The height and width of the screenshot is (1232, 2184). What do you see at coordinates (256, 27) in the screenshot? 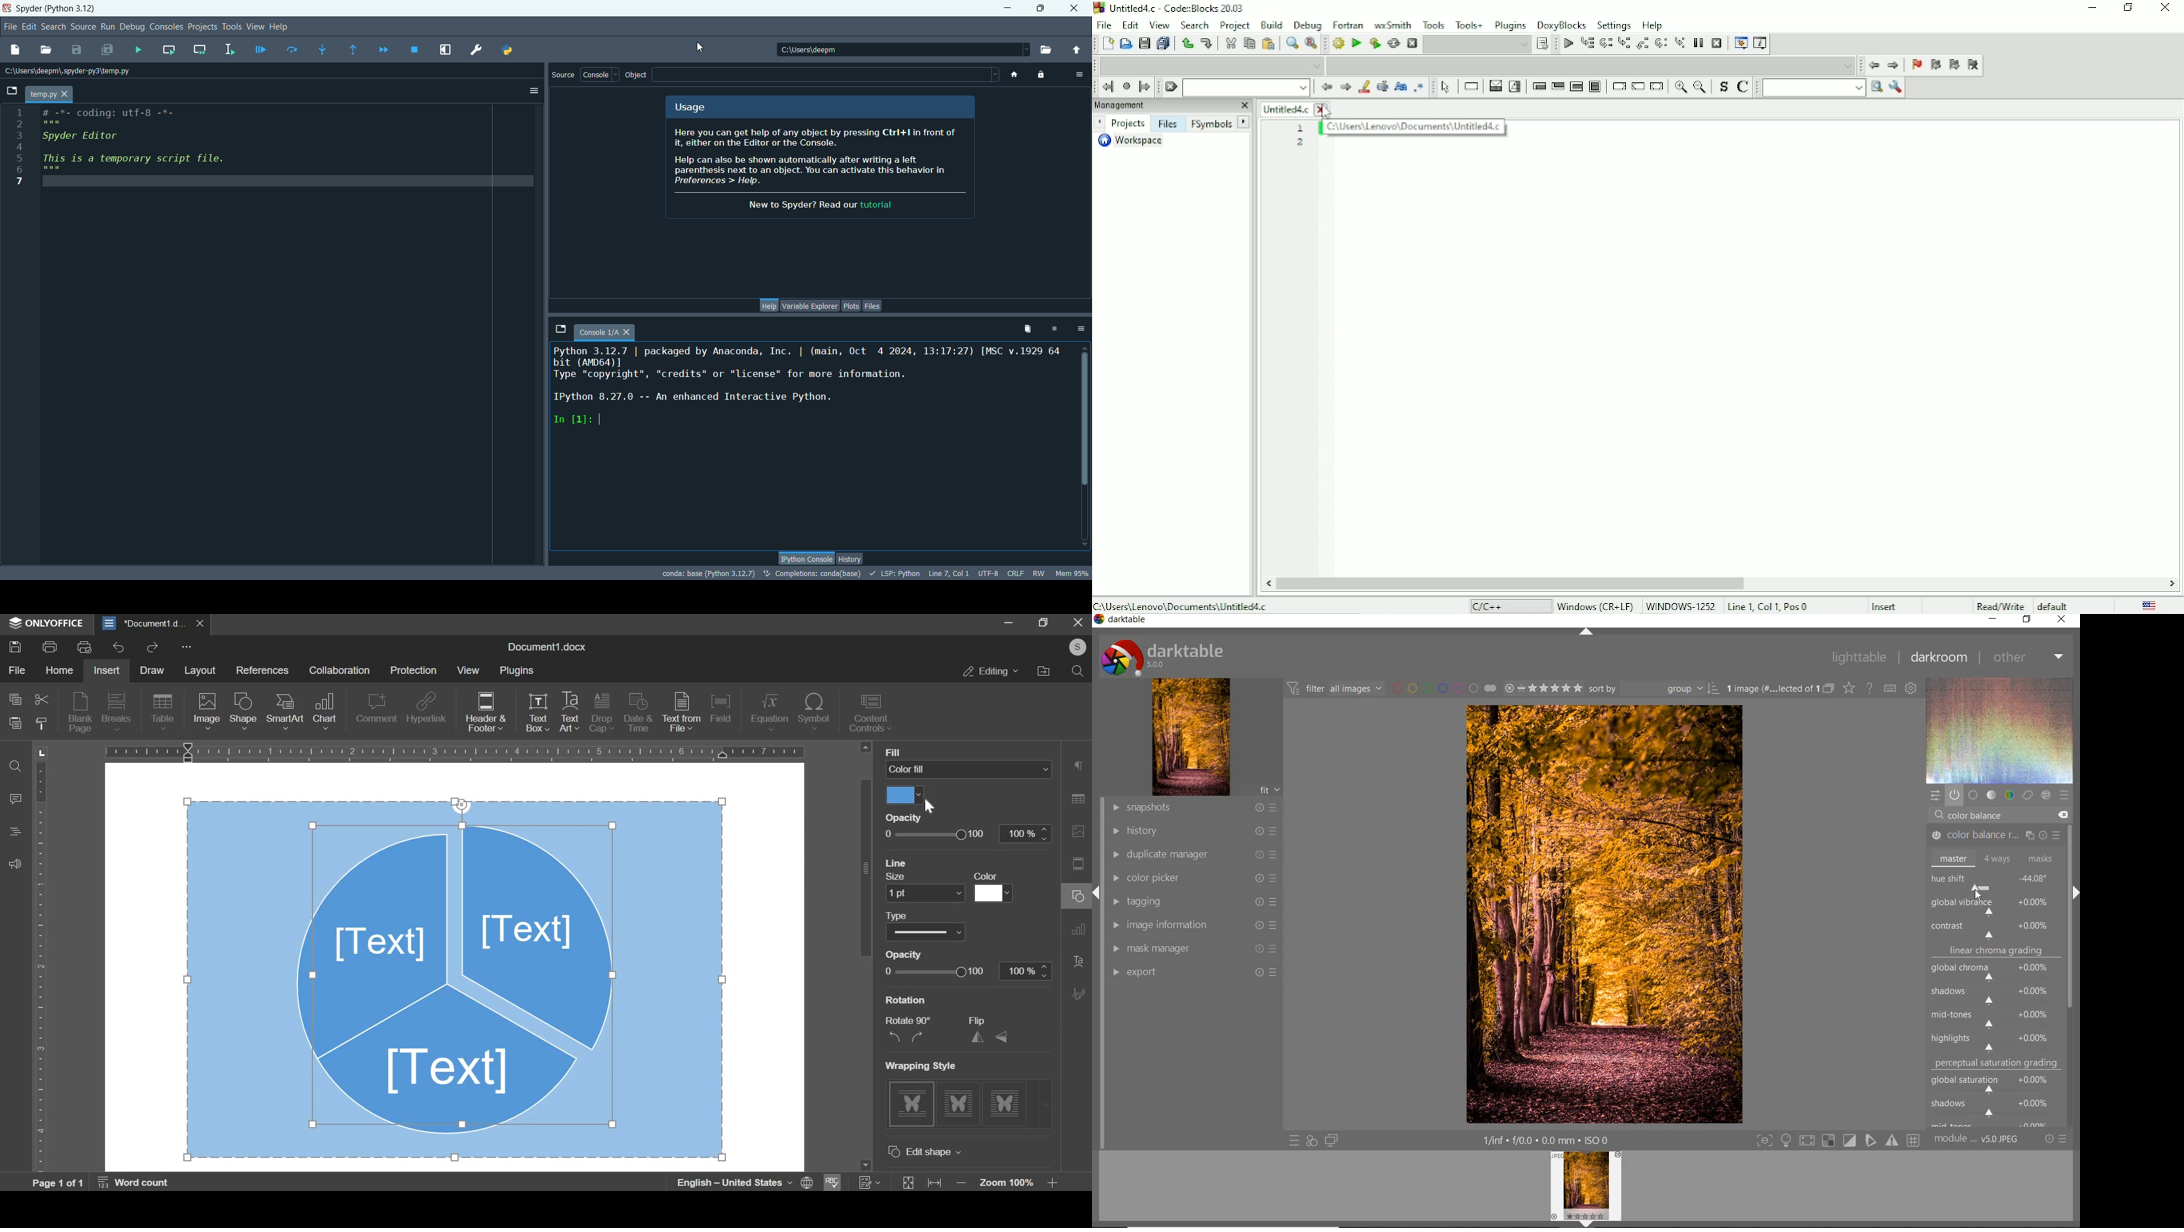
I see `view` at bounding box center [256, 27].